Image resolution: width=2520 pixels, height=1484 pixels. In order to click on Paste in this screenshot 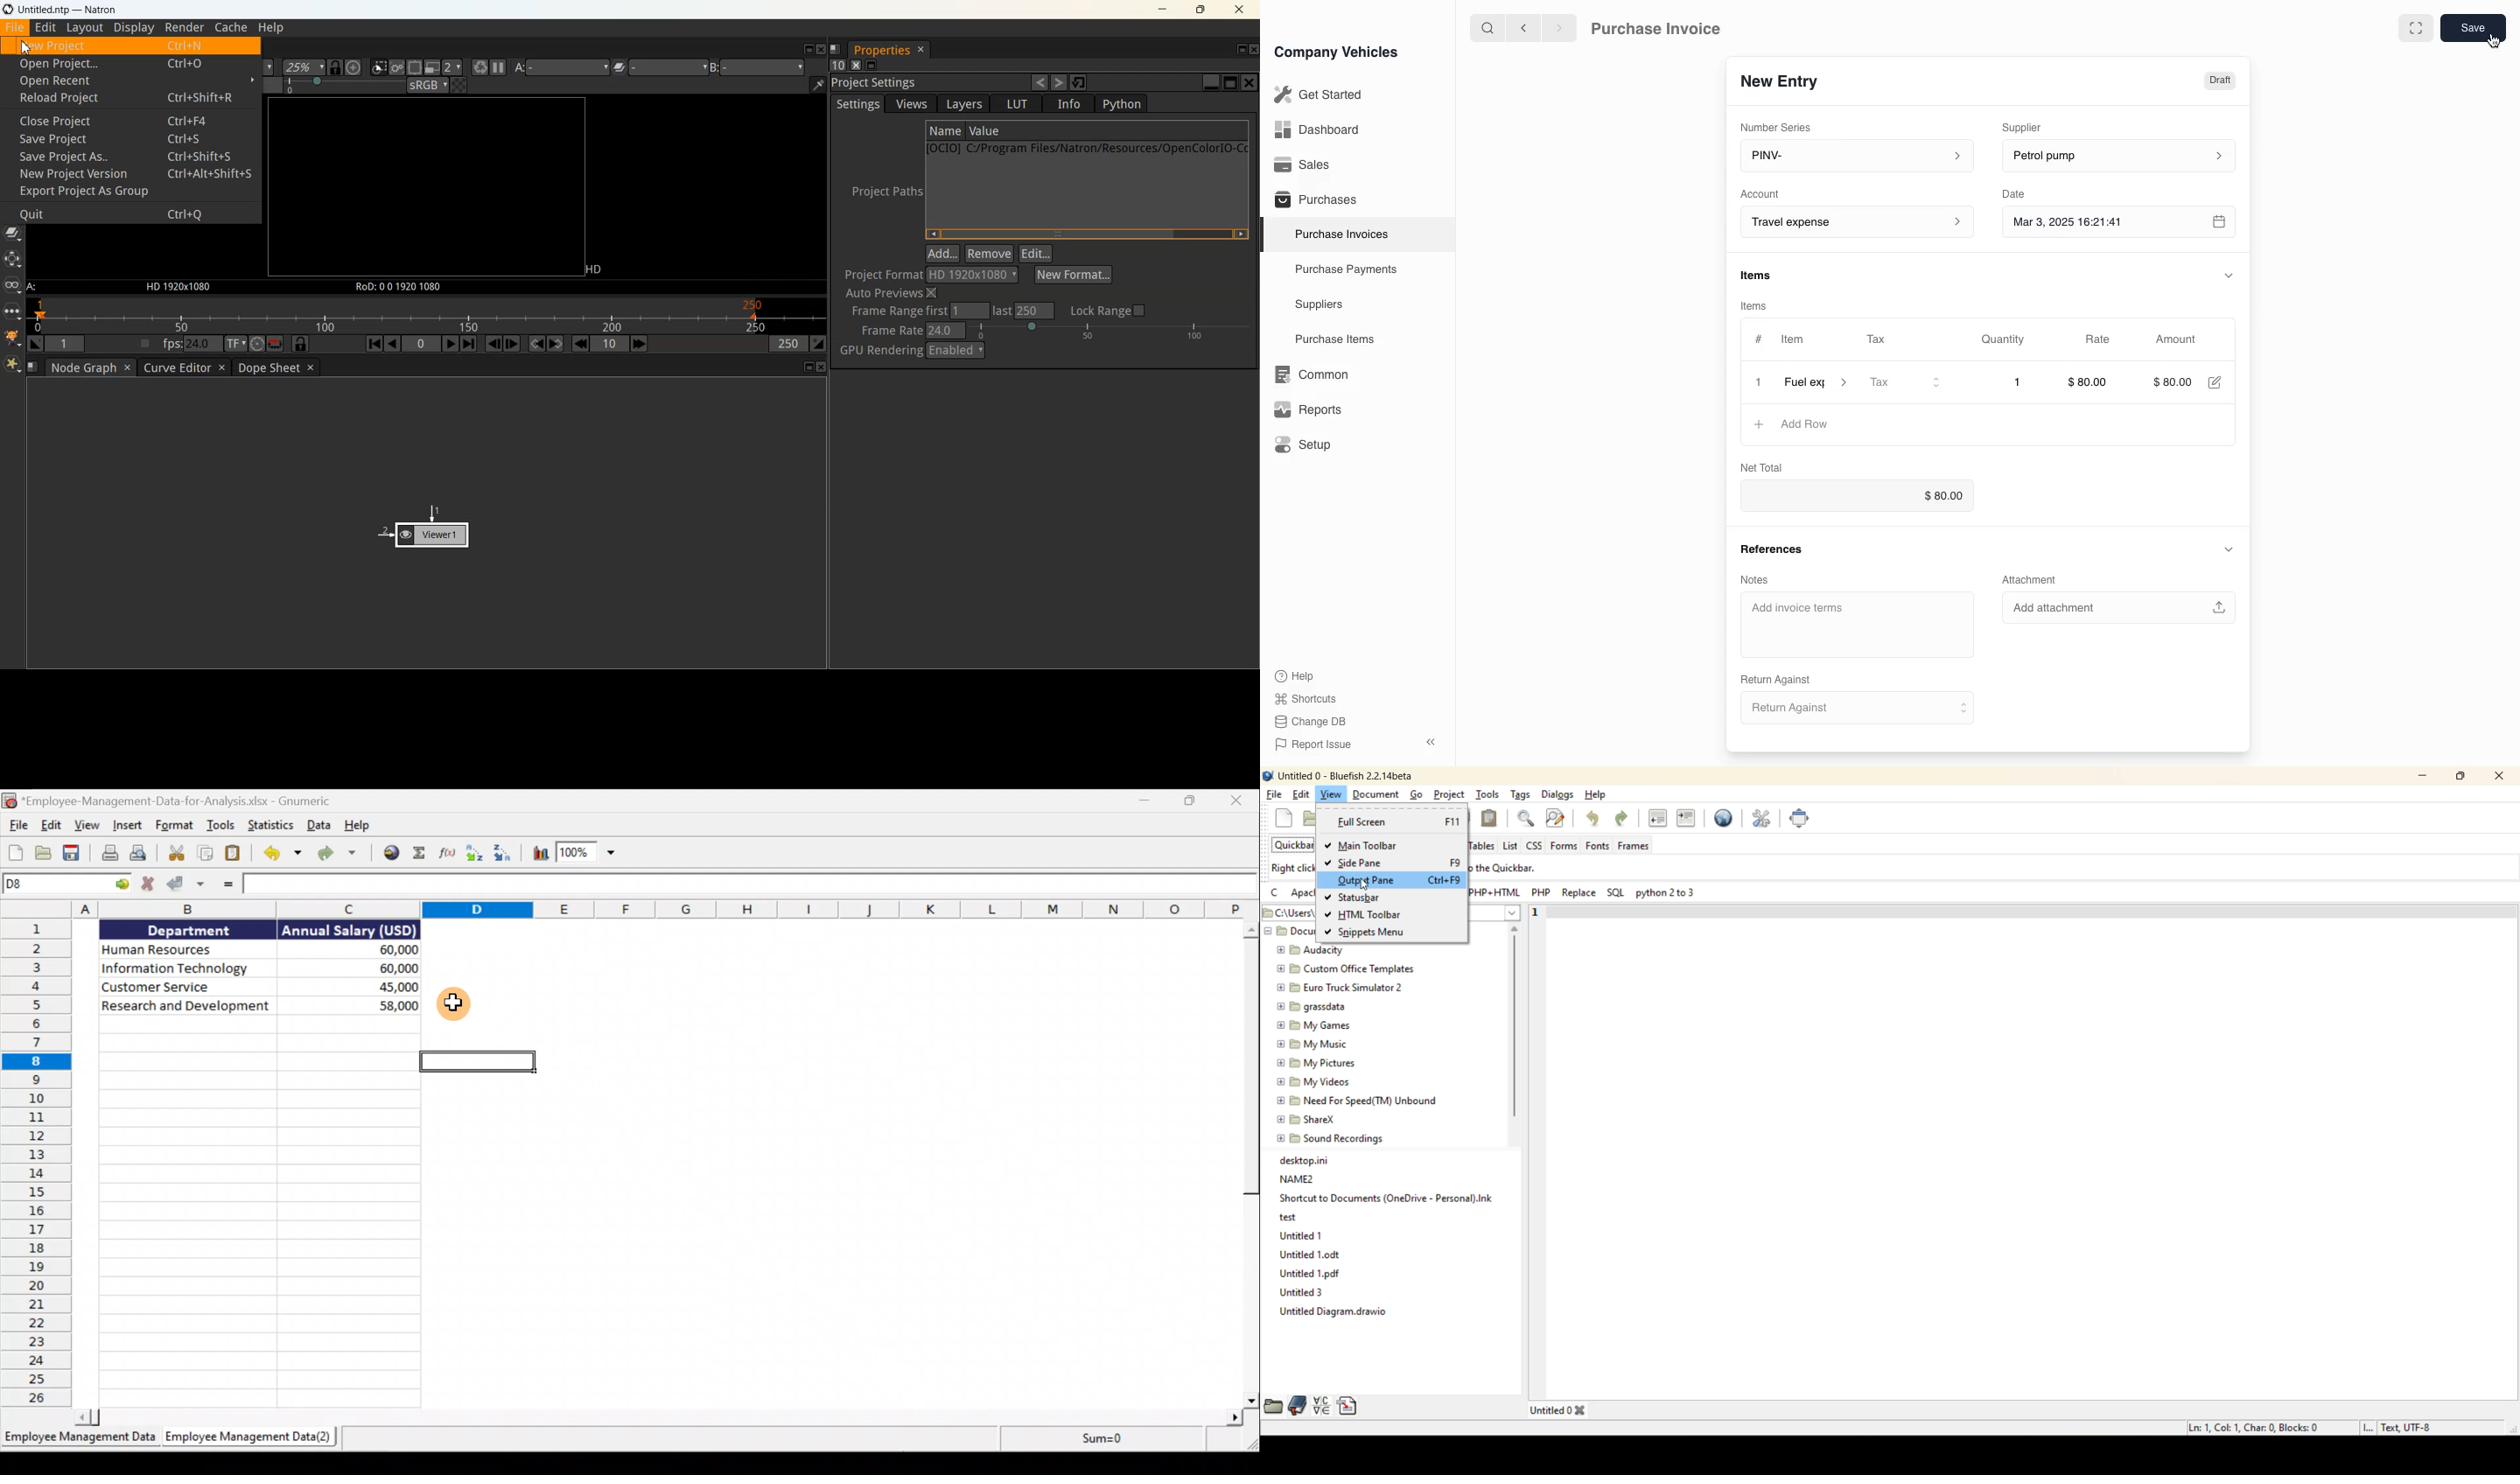, I will do `click(234, 852)`.